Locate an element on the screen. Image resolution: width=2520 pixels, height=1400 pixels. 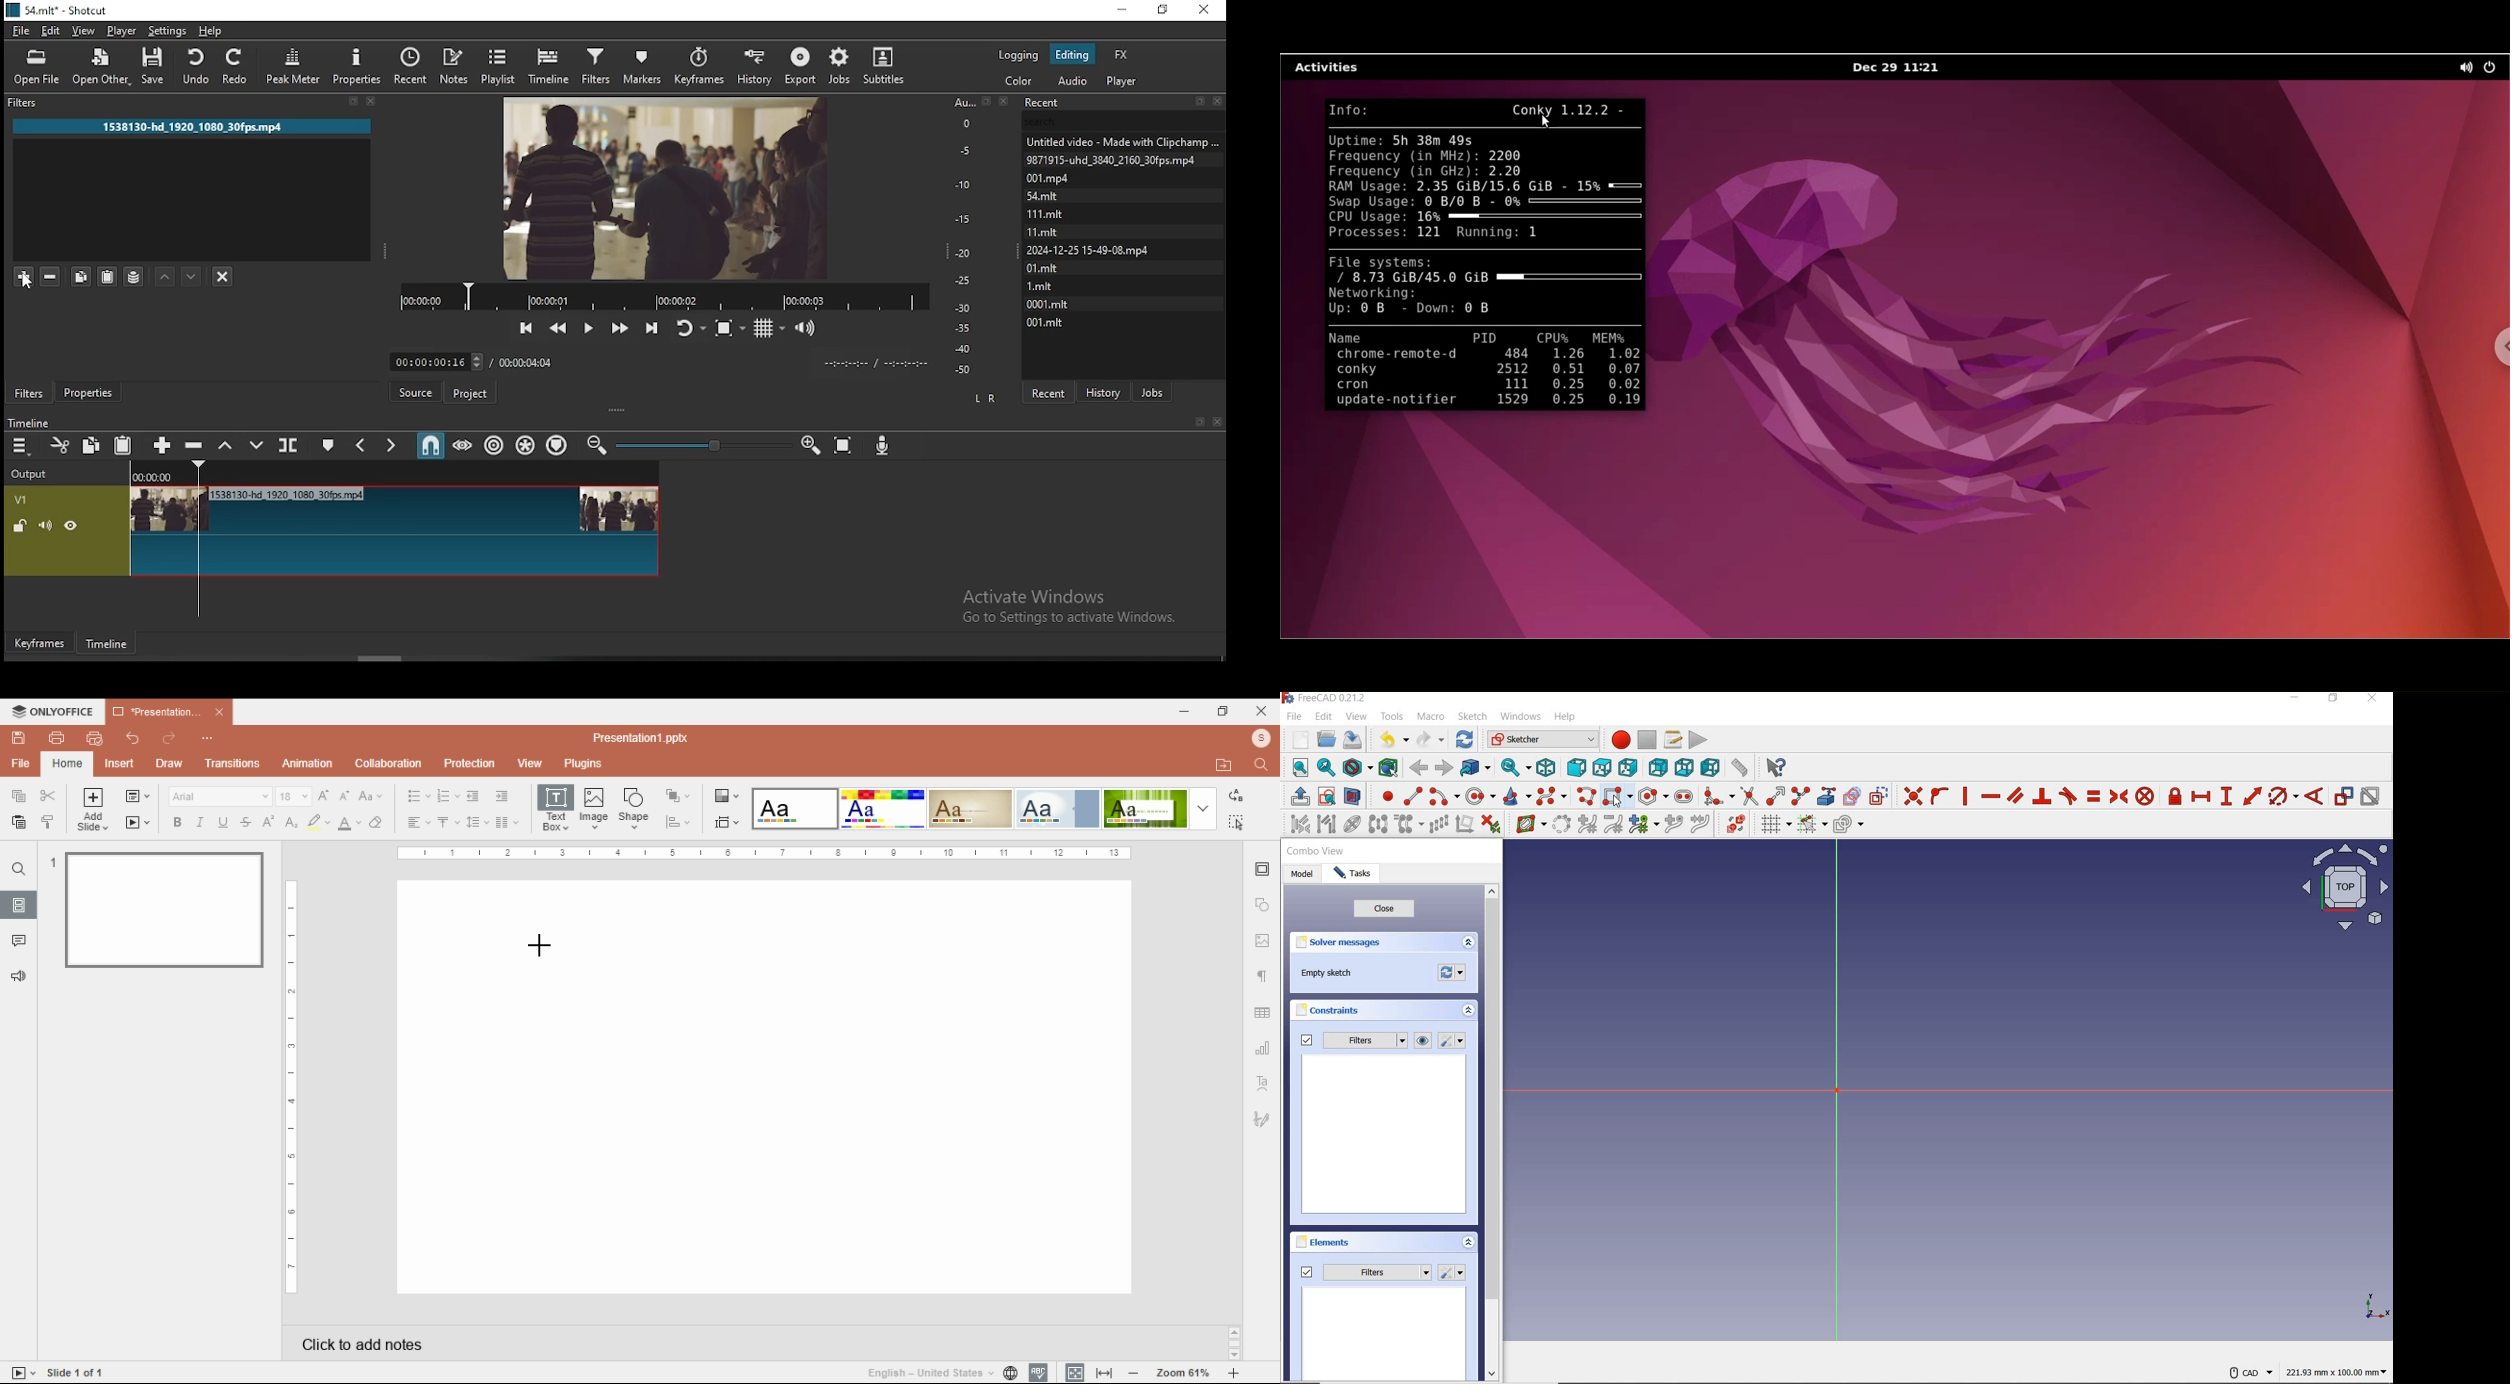
editing is located at coordinates (1072, 54).